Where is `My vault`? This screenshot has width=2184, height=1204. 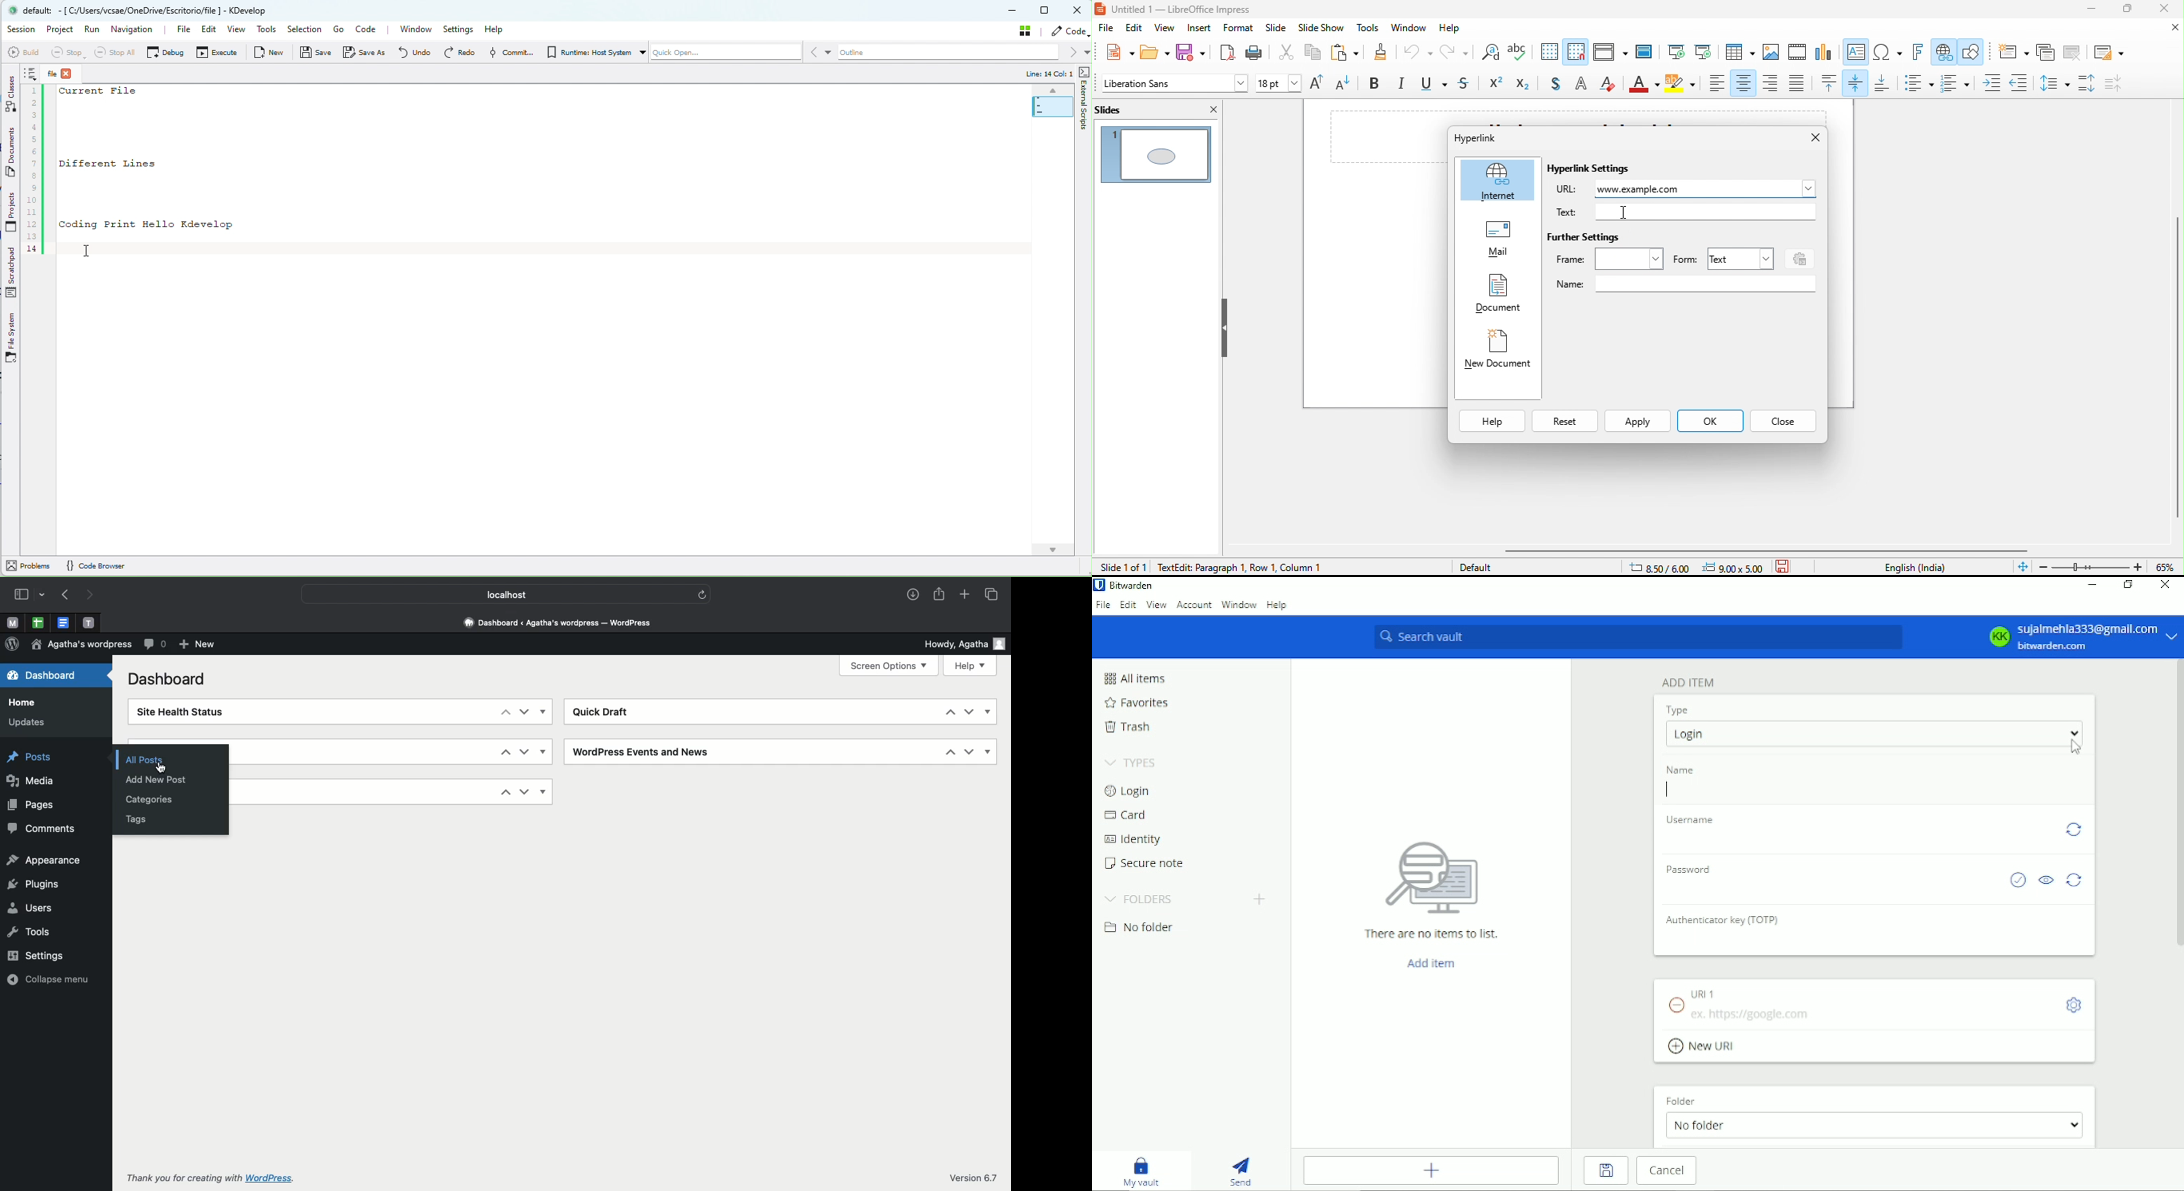
My vault is located at coordinates (1141, 1170).